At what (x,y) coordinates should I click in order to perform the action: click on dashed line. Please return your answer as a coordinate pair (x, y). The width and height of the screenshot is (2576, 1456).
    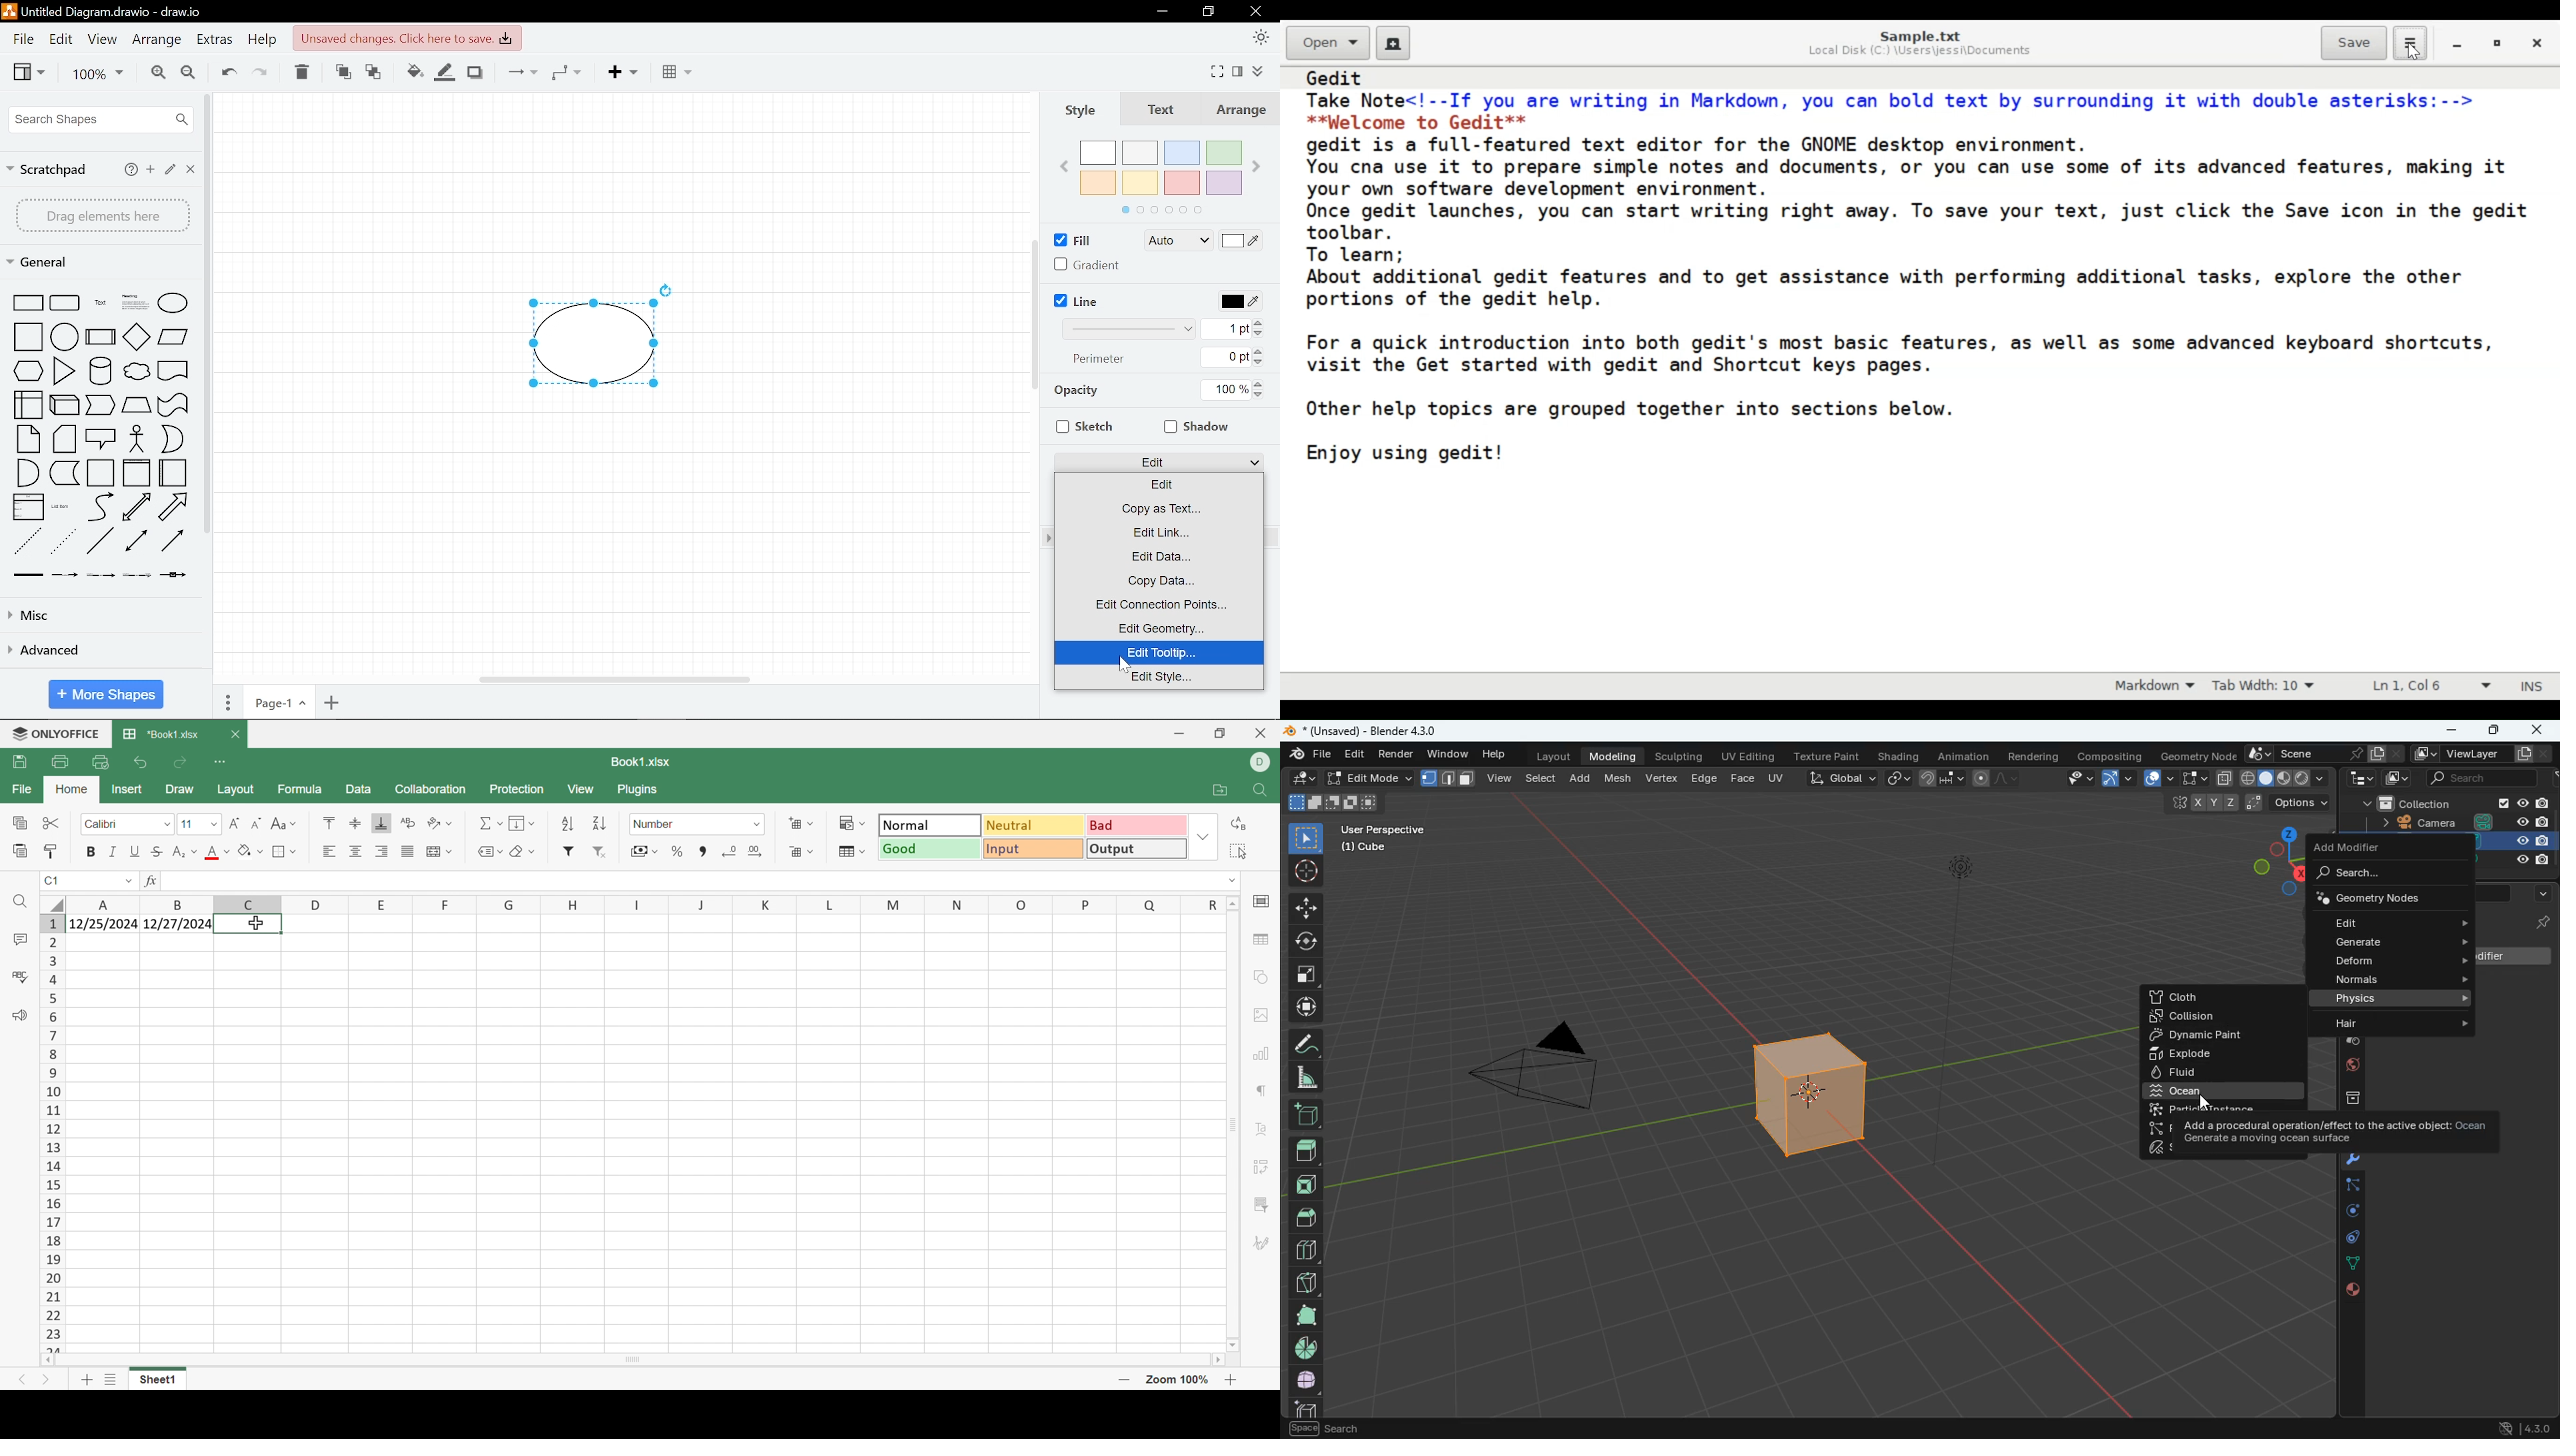
    Looking at the image, I should click on (27, 539).